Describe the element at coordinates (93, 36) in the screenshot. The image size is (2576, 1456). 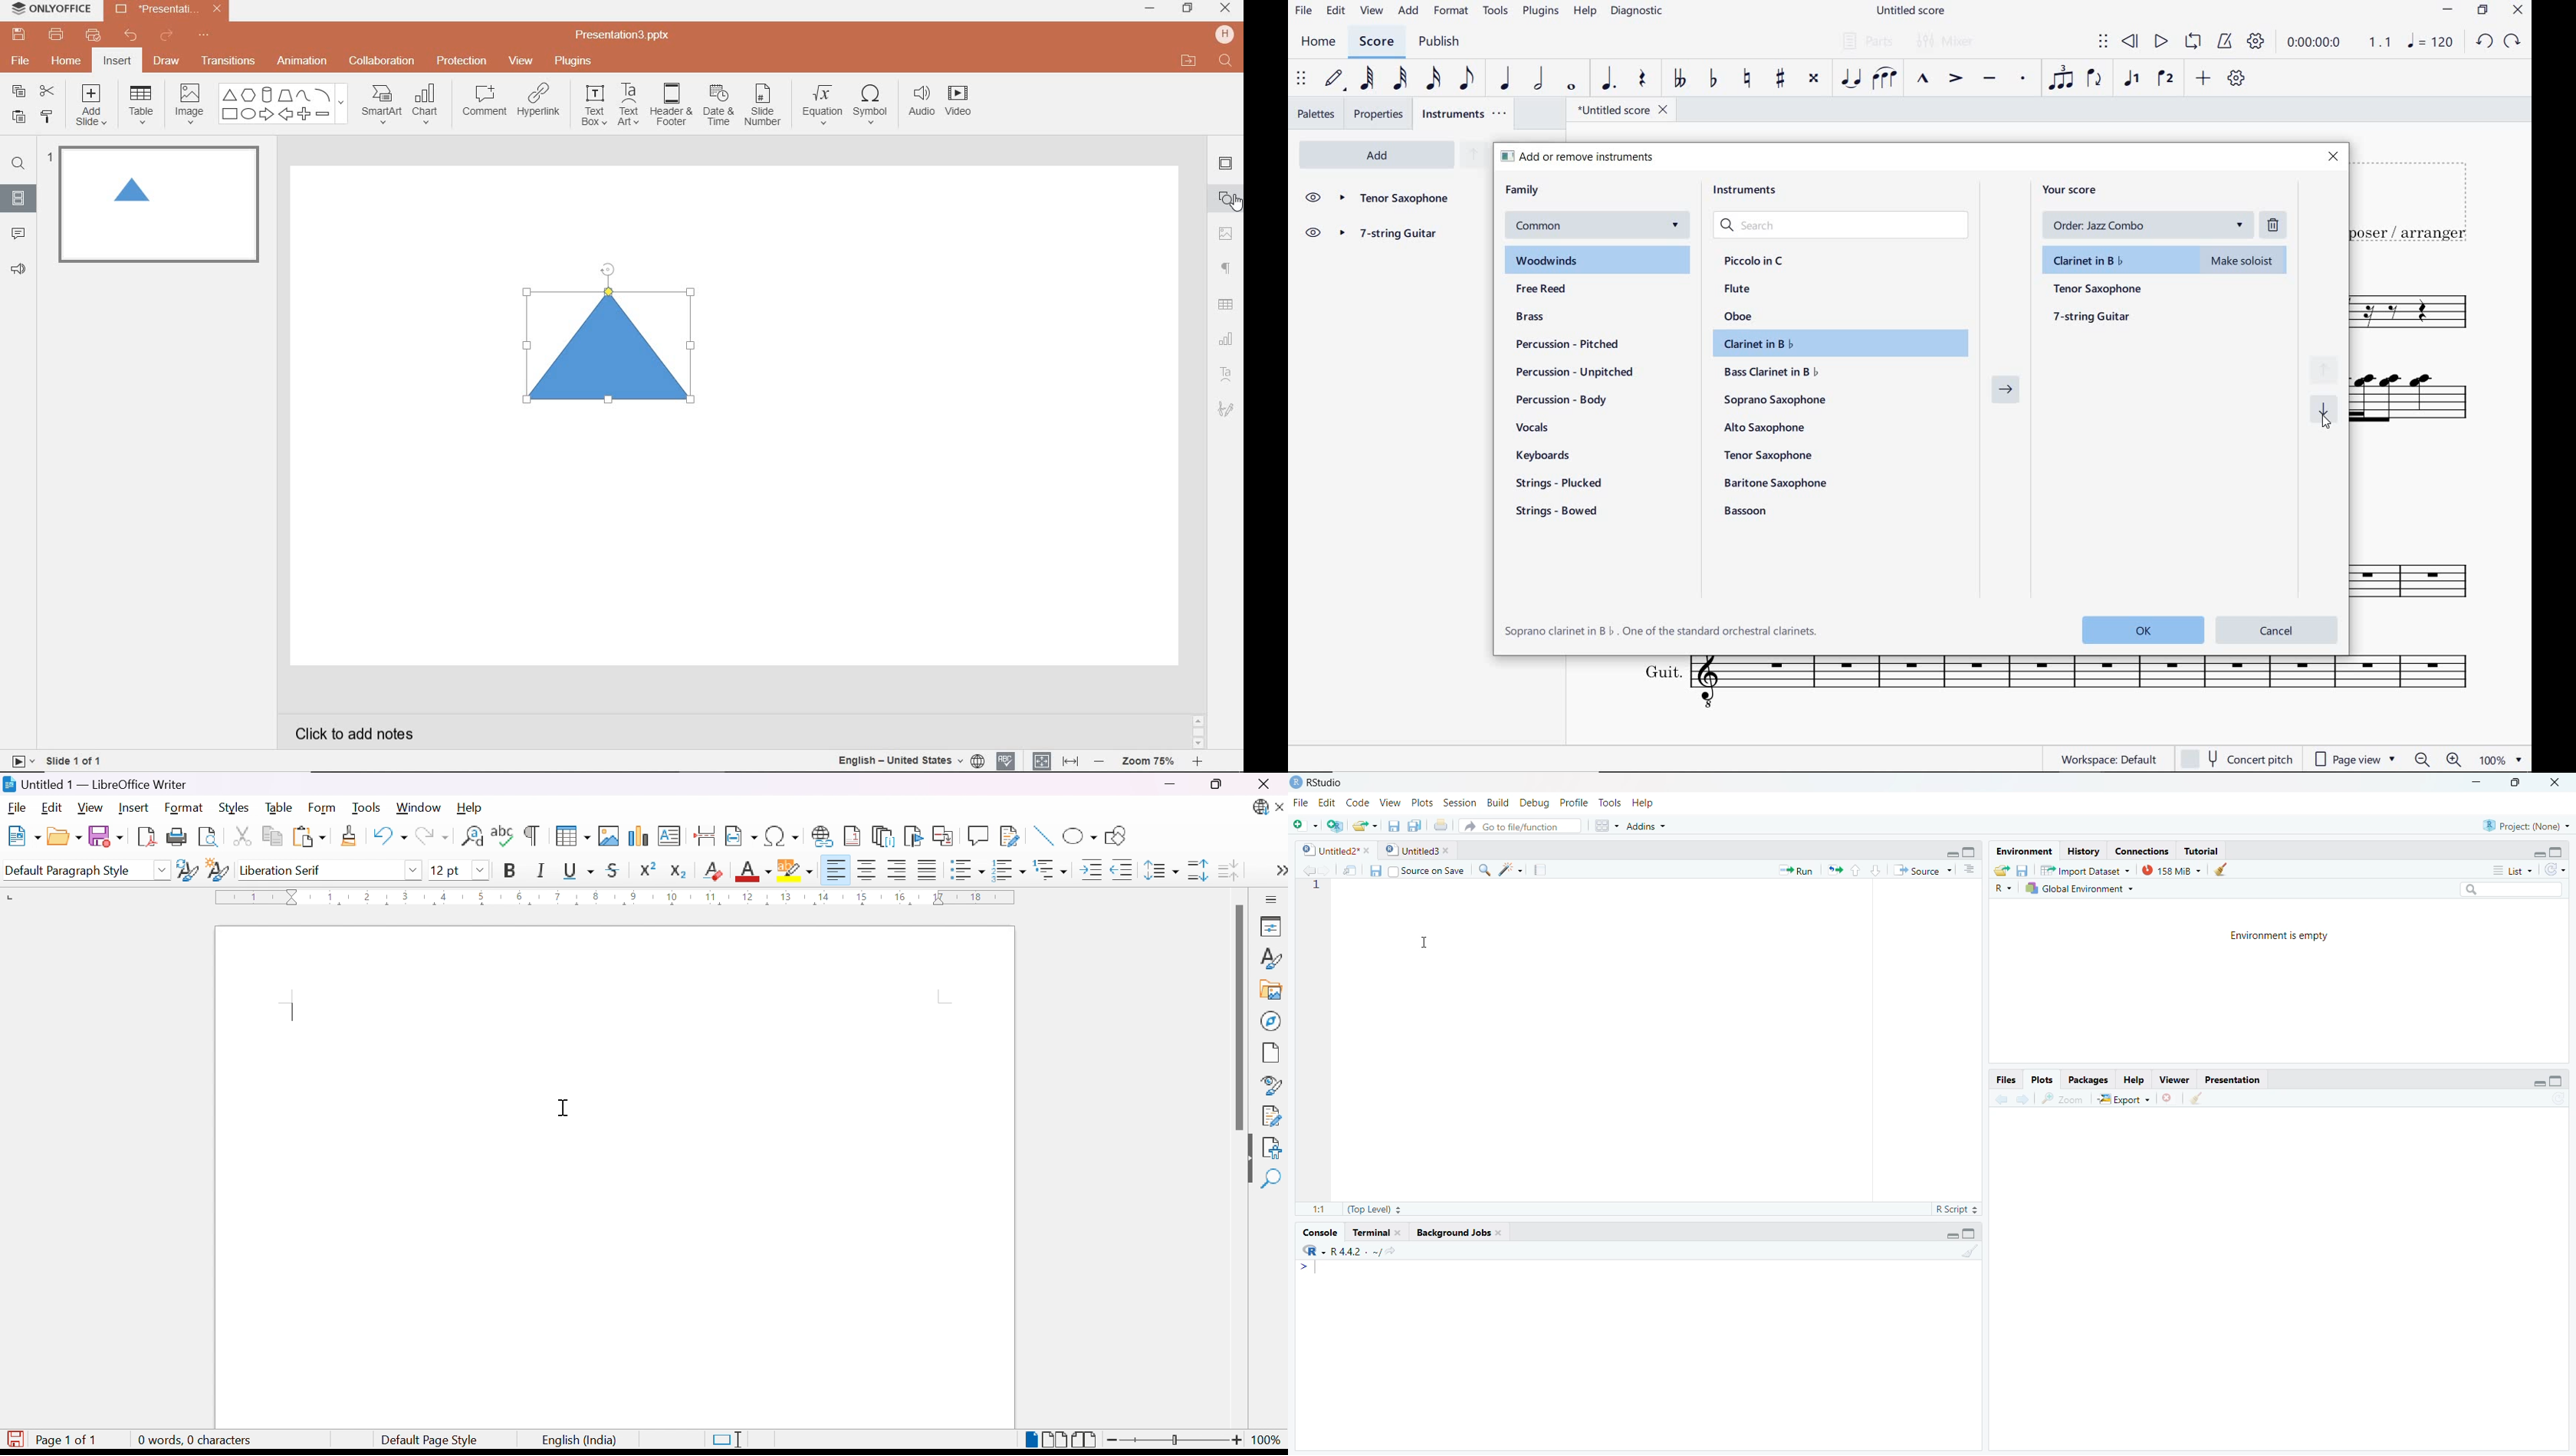
I see `QUICK PRINT` at that location.